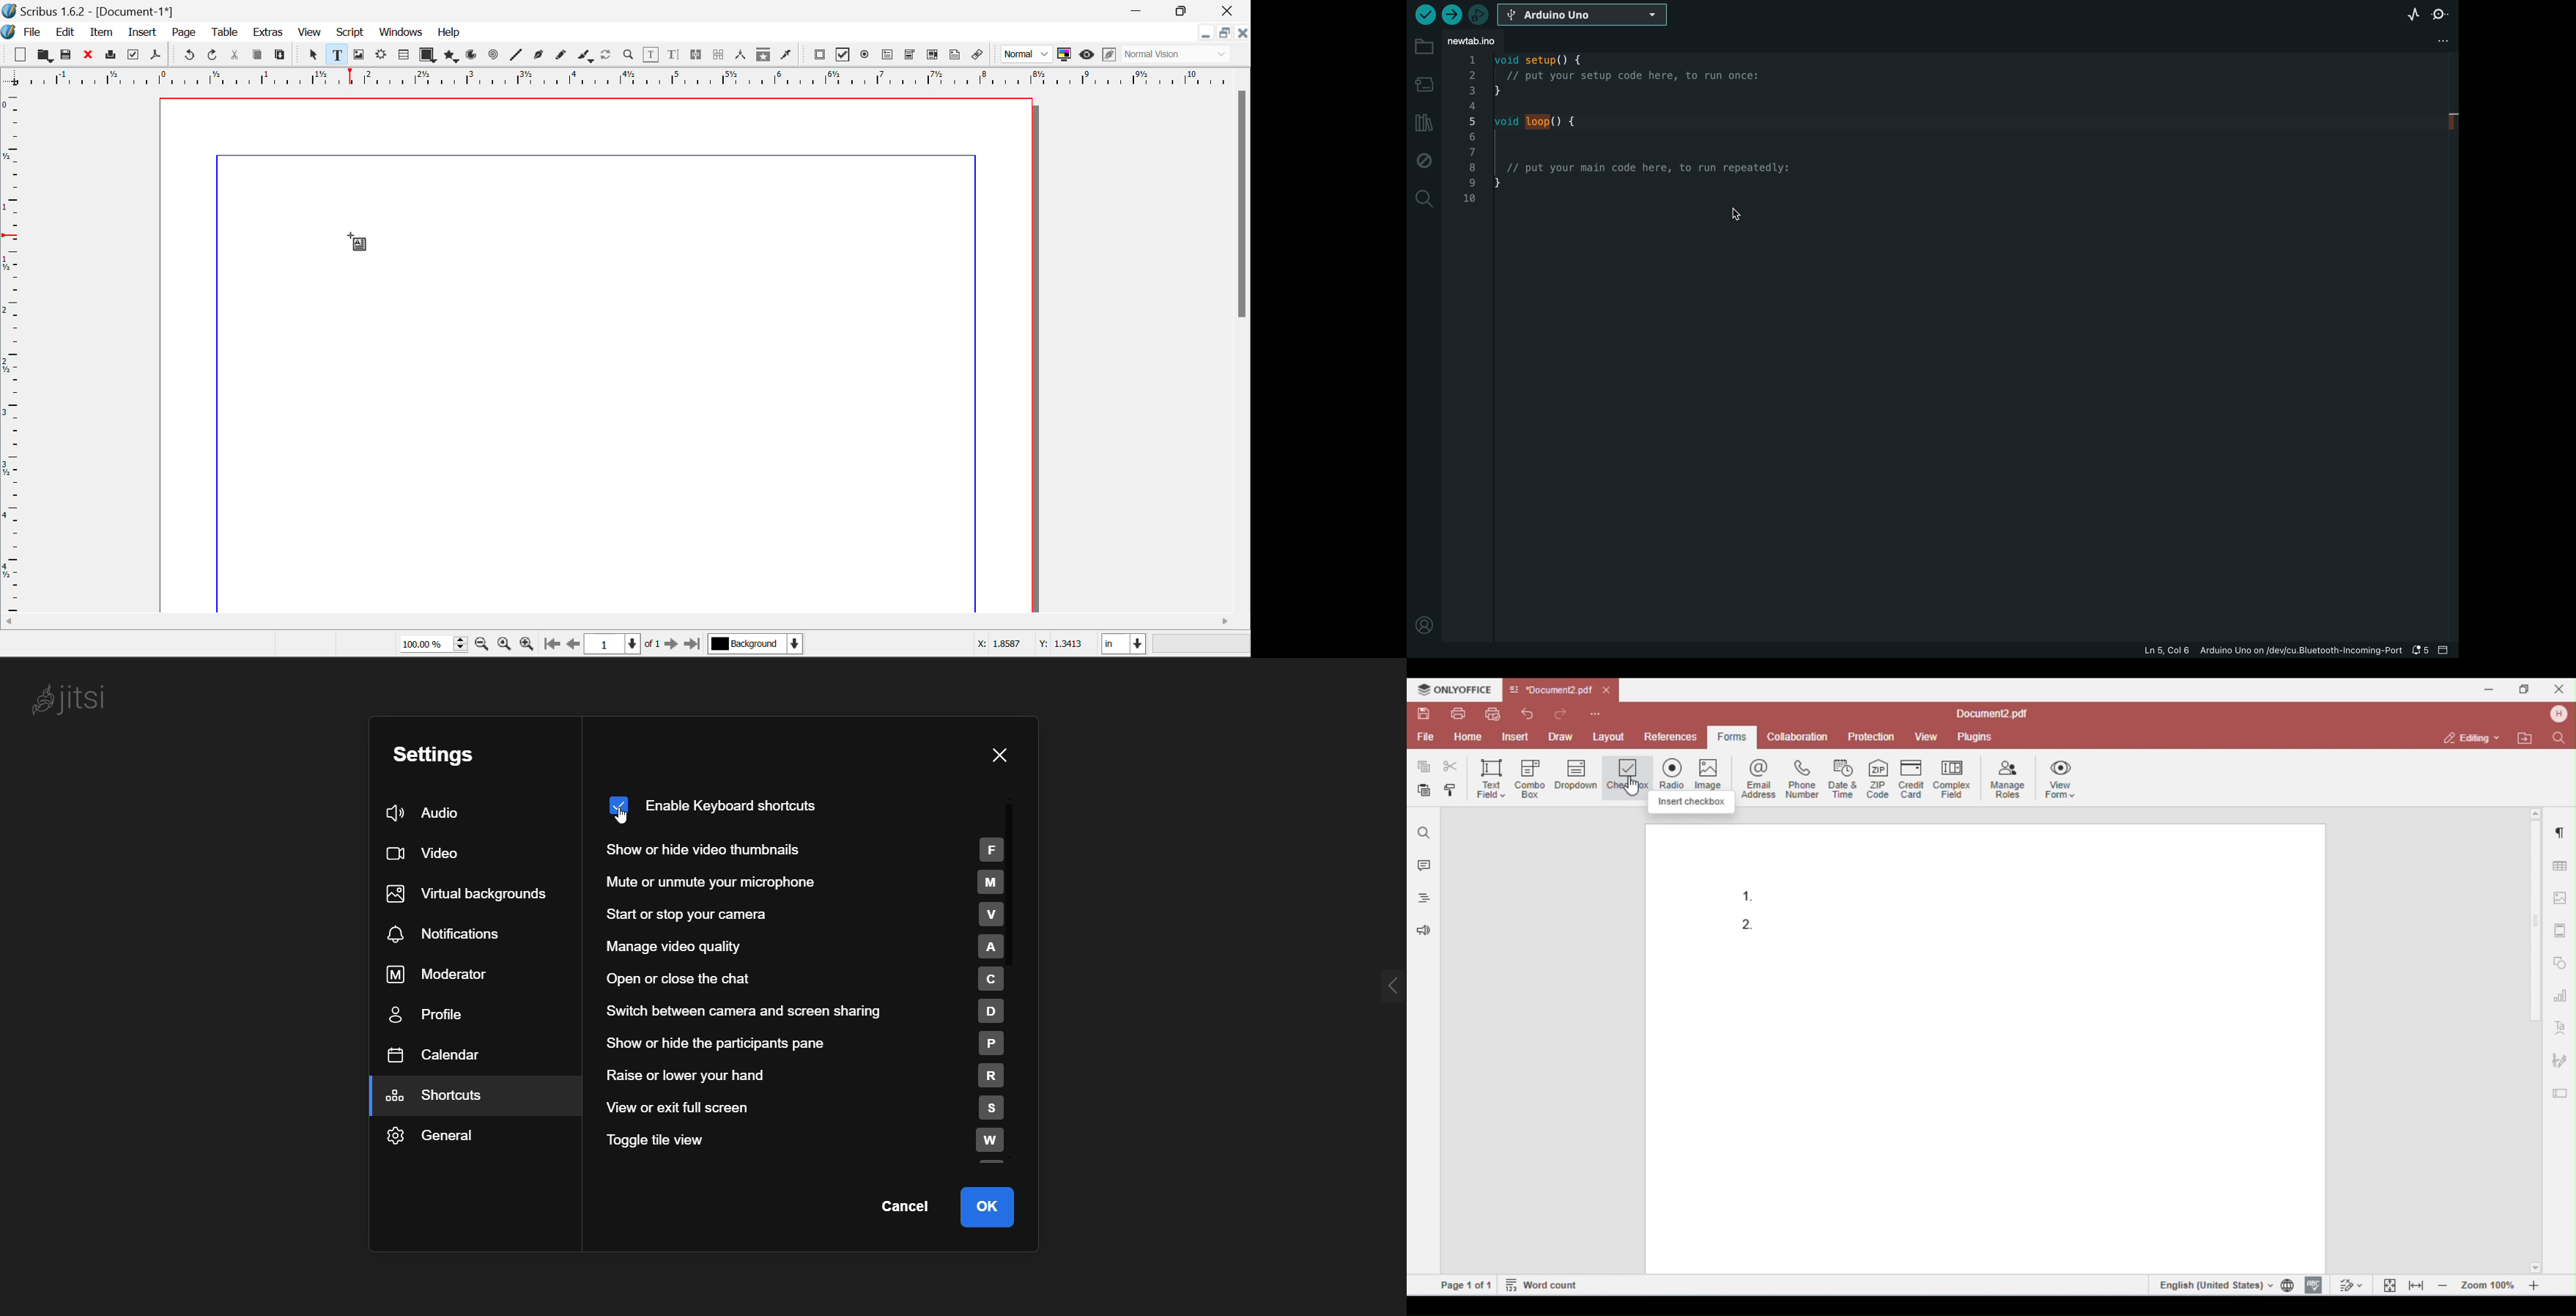 The width and height of the screenshot is (2576, 1316). What do you see at coordinates (156, 55) in the screenshot?
I see `Save as Pdf` at bounding box center [156, 55].